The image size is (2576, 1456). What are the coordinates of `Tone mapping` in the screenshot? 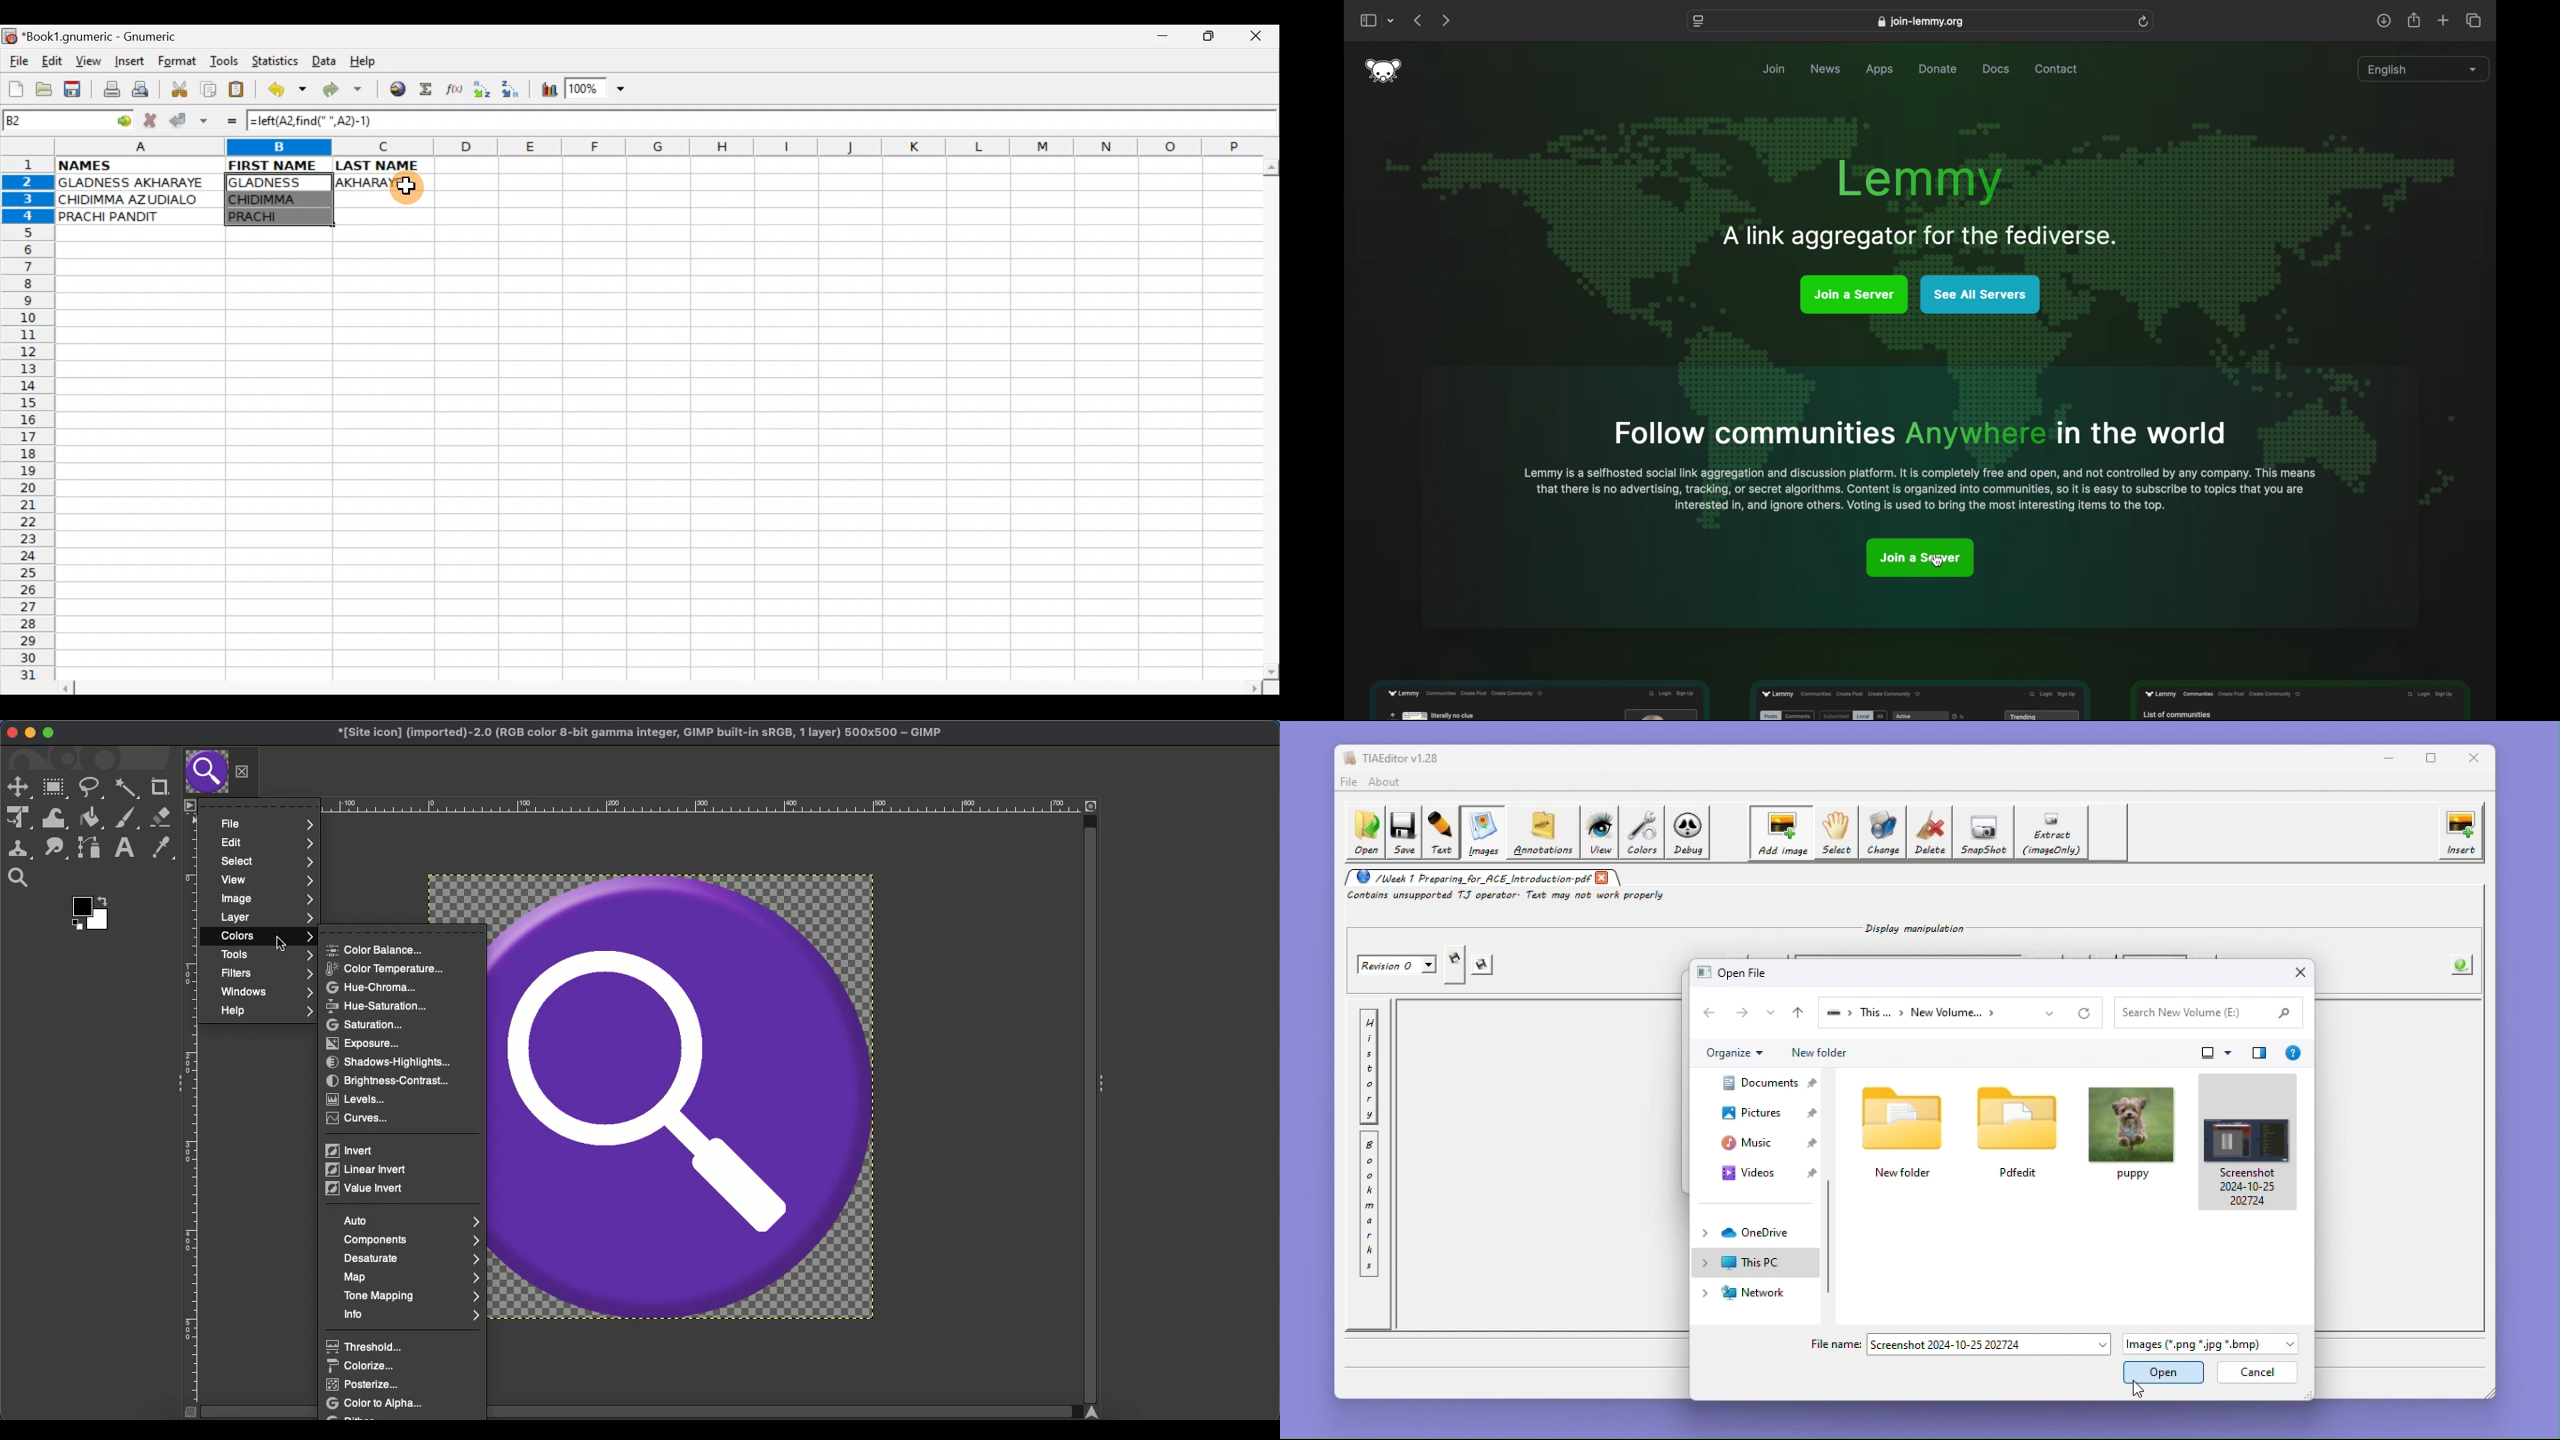 It's located at (412, 1298).